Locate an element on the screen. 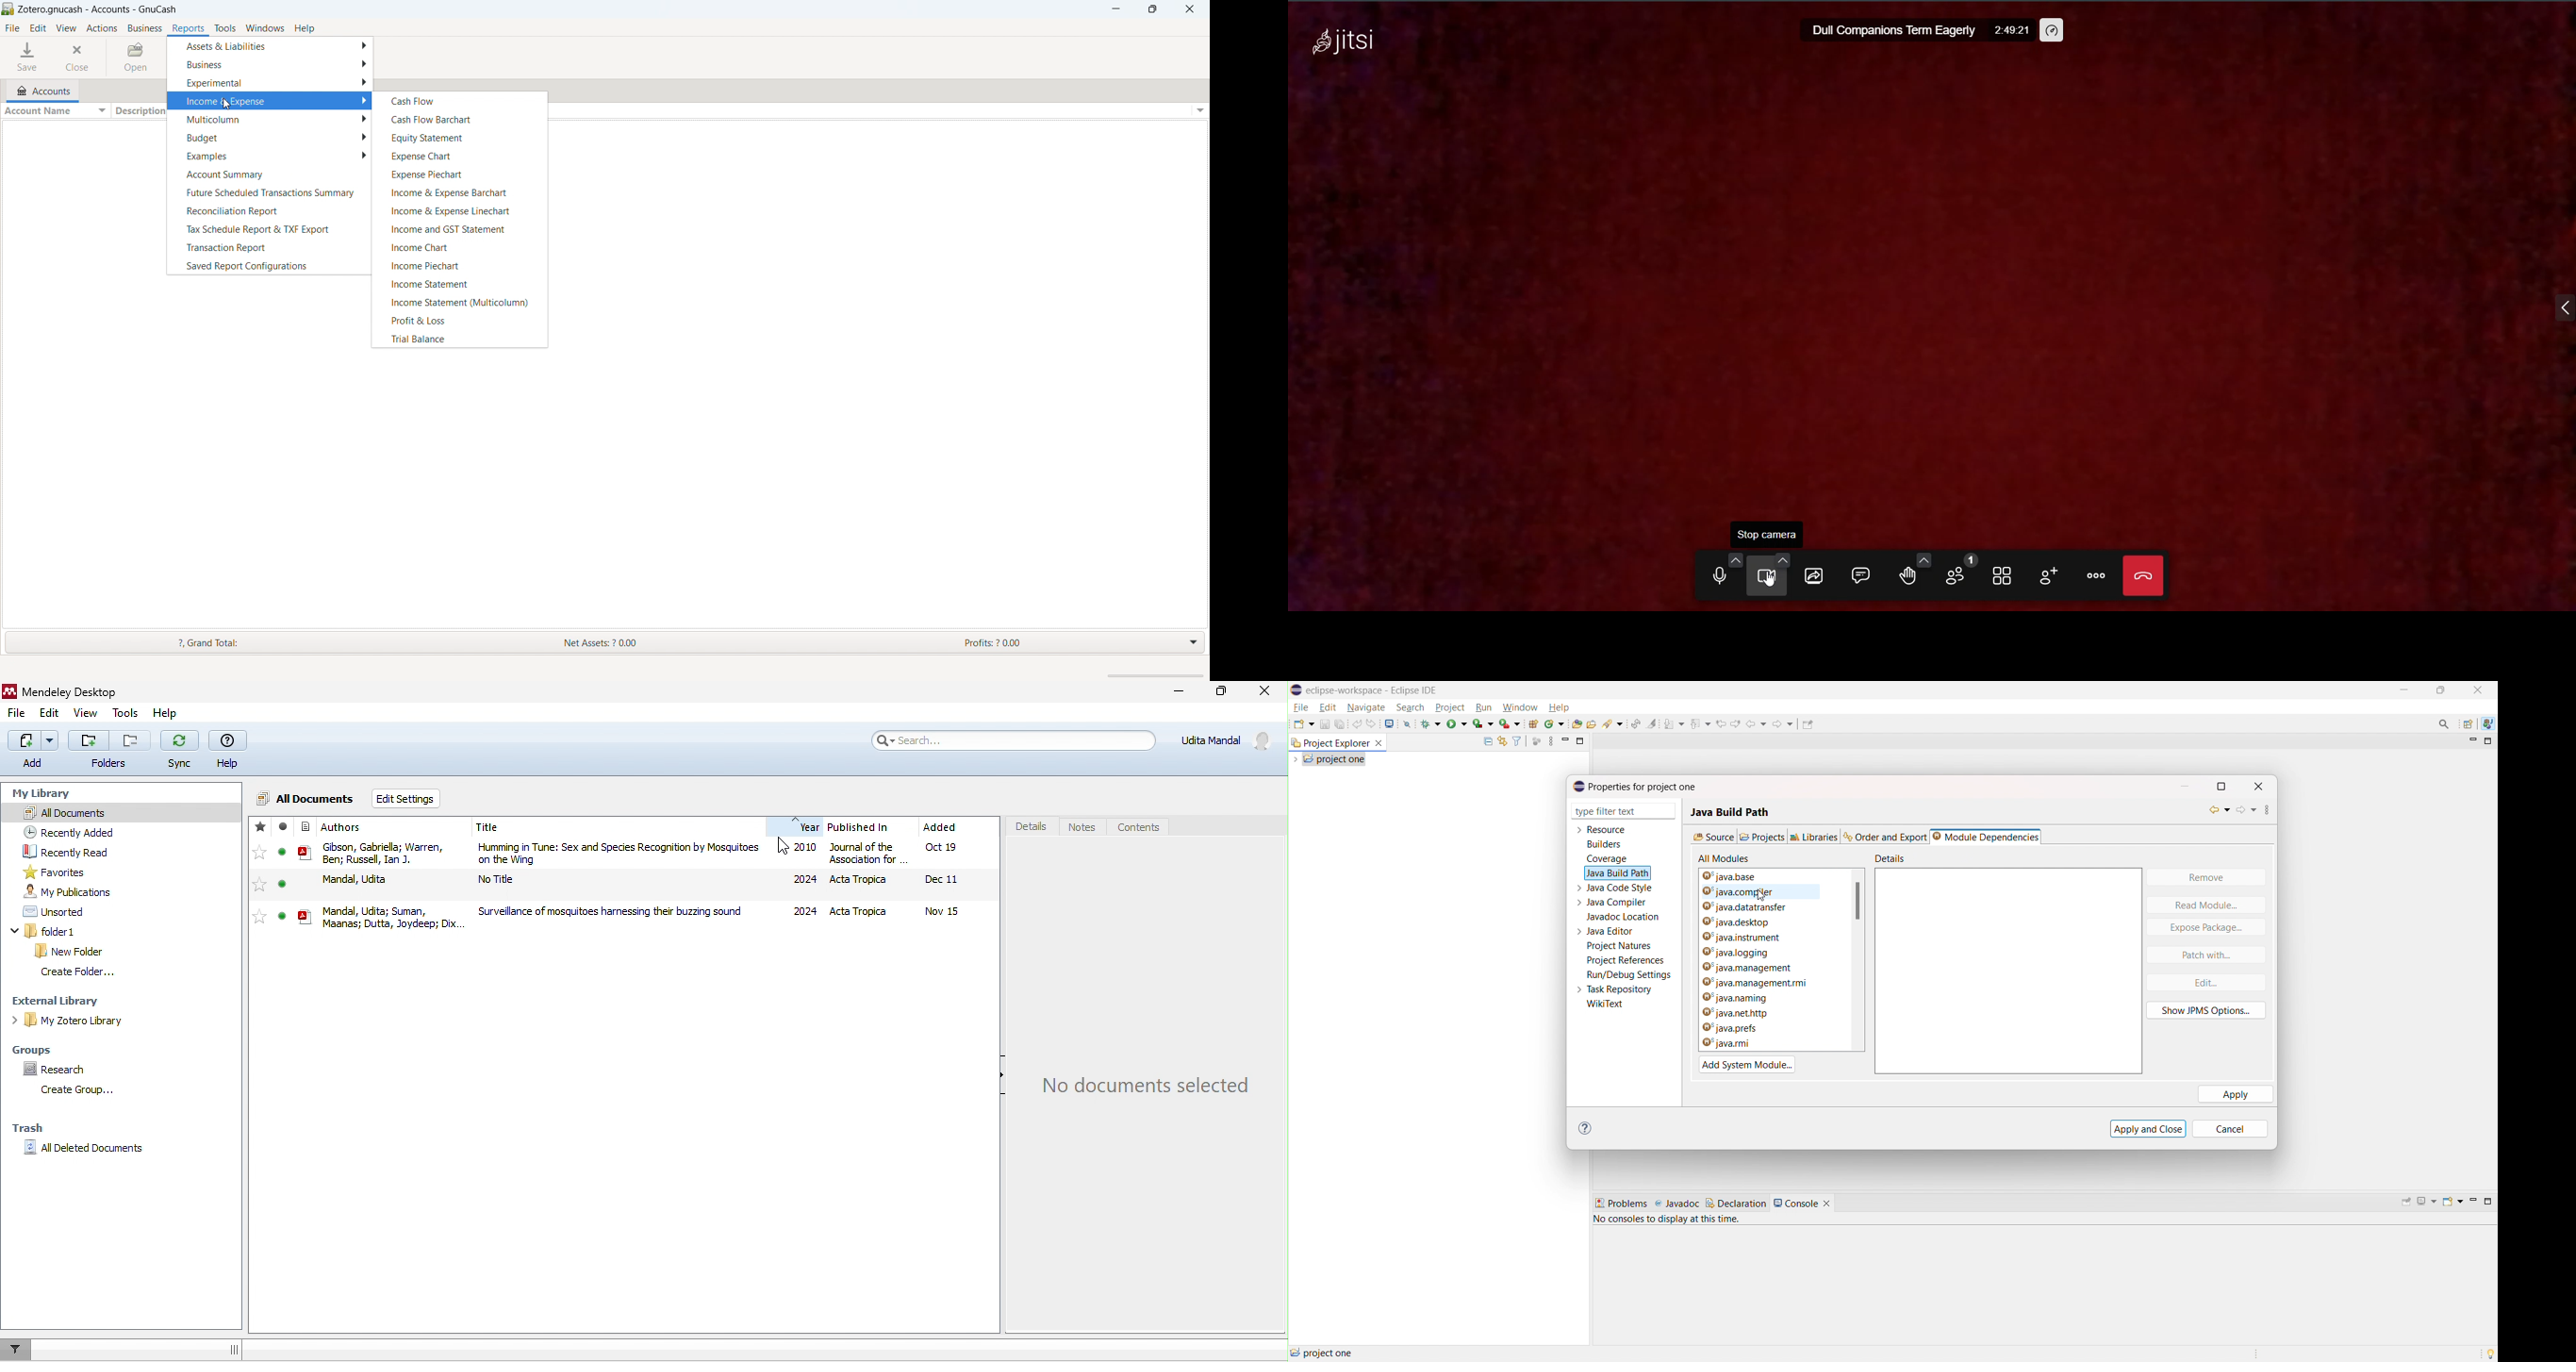  help is located at coordinates (1558, 707).